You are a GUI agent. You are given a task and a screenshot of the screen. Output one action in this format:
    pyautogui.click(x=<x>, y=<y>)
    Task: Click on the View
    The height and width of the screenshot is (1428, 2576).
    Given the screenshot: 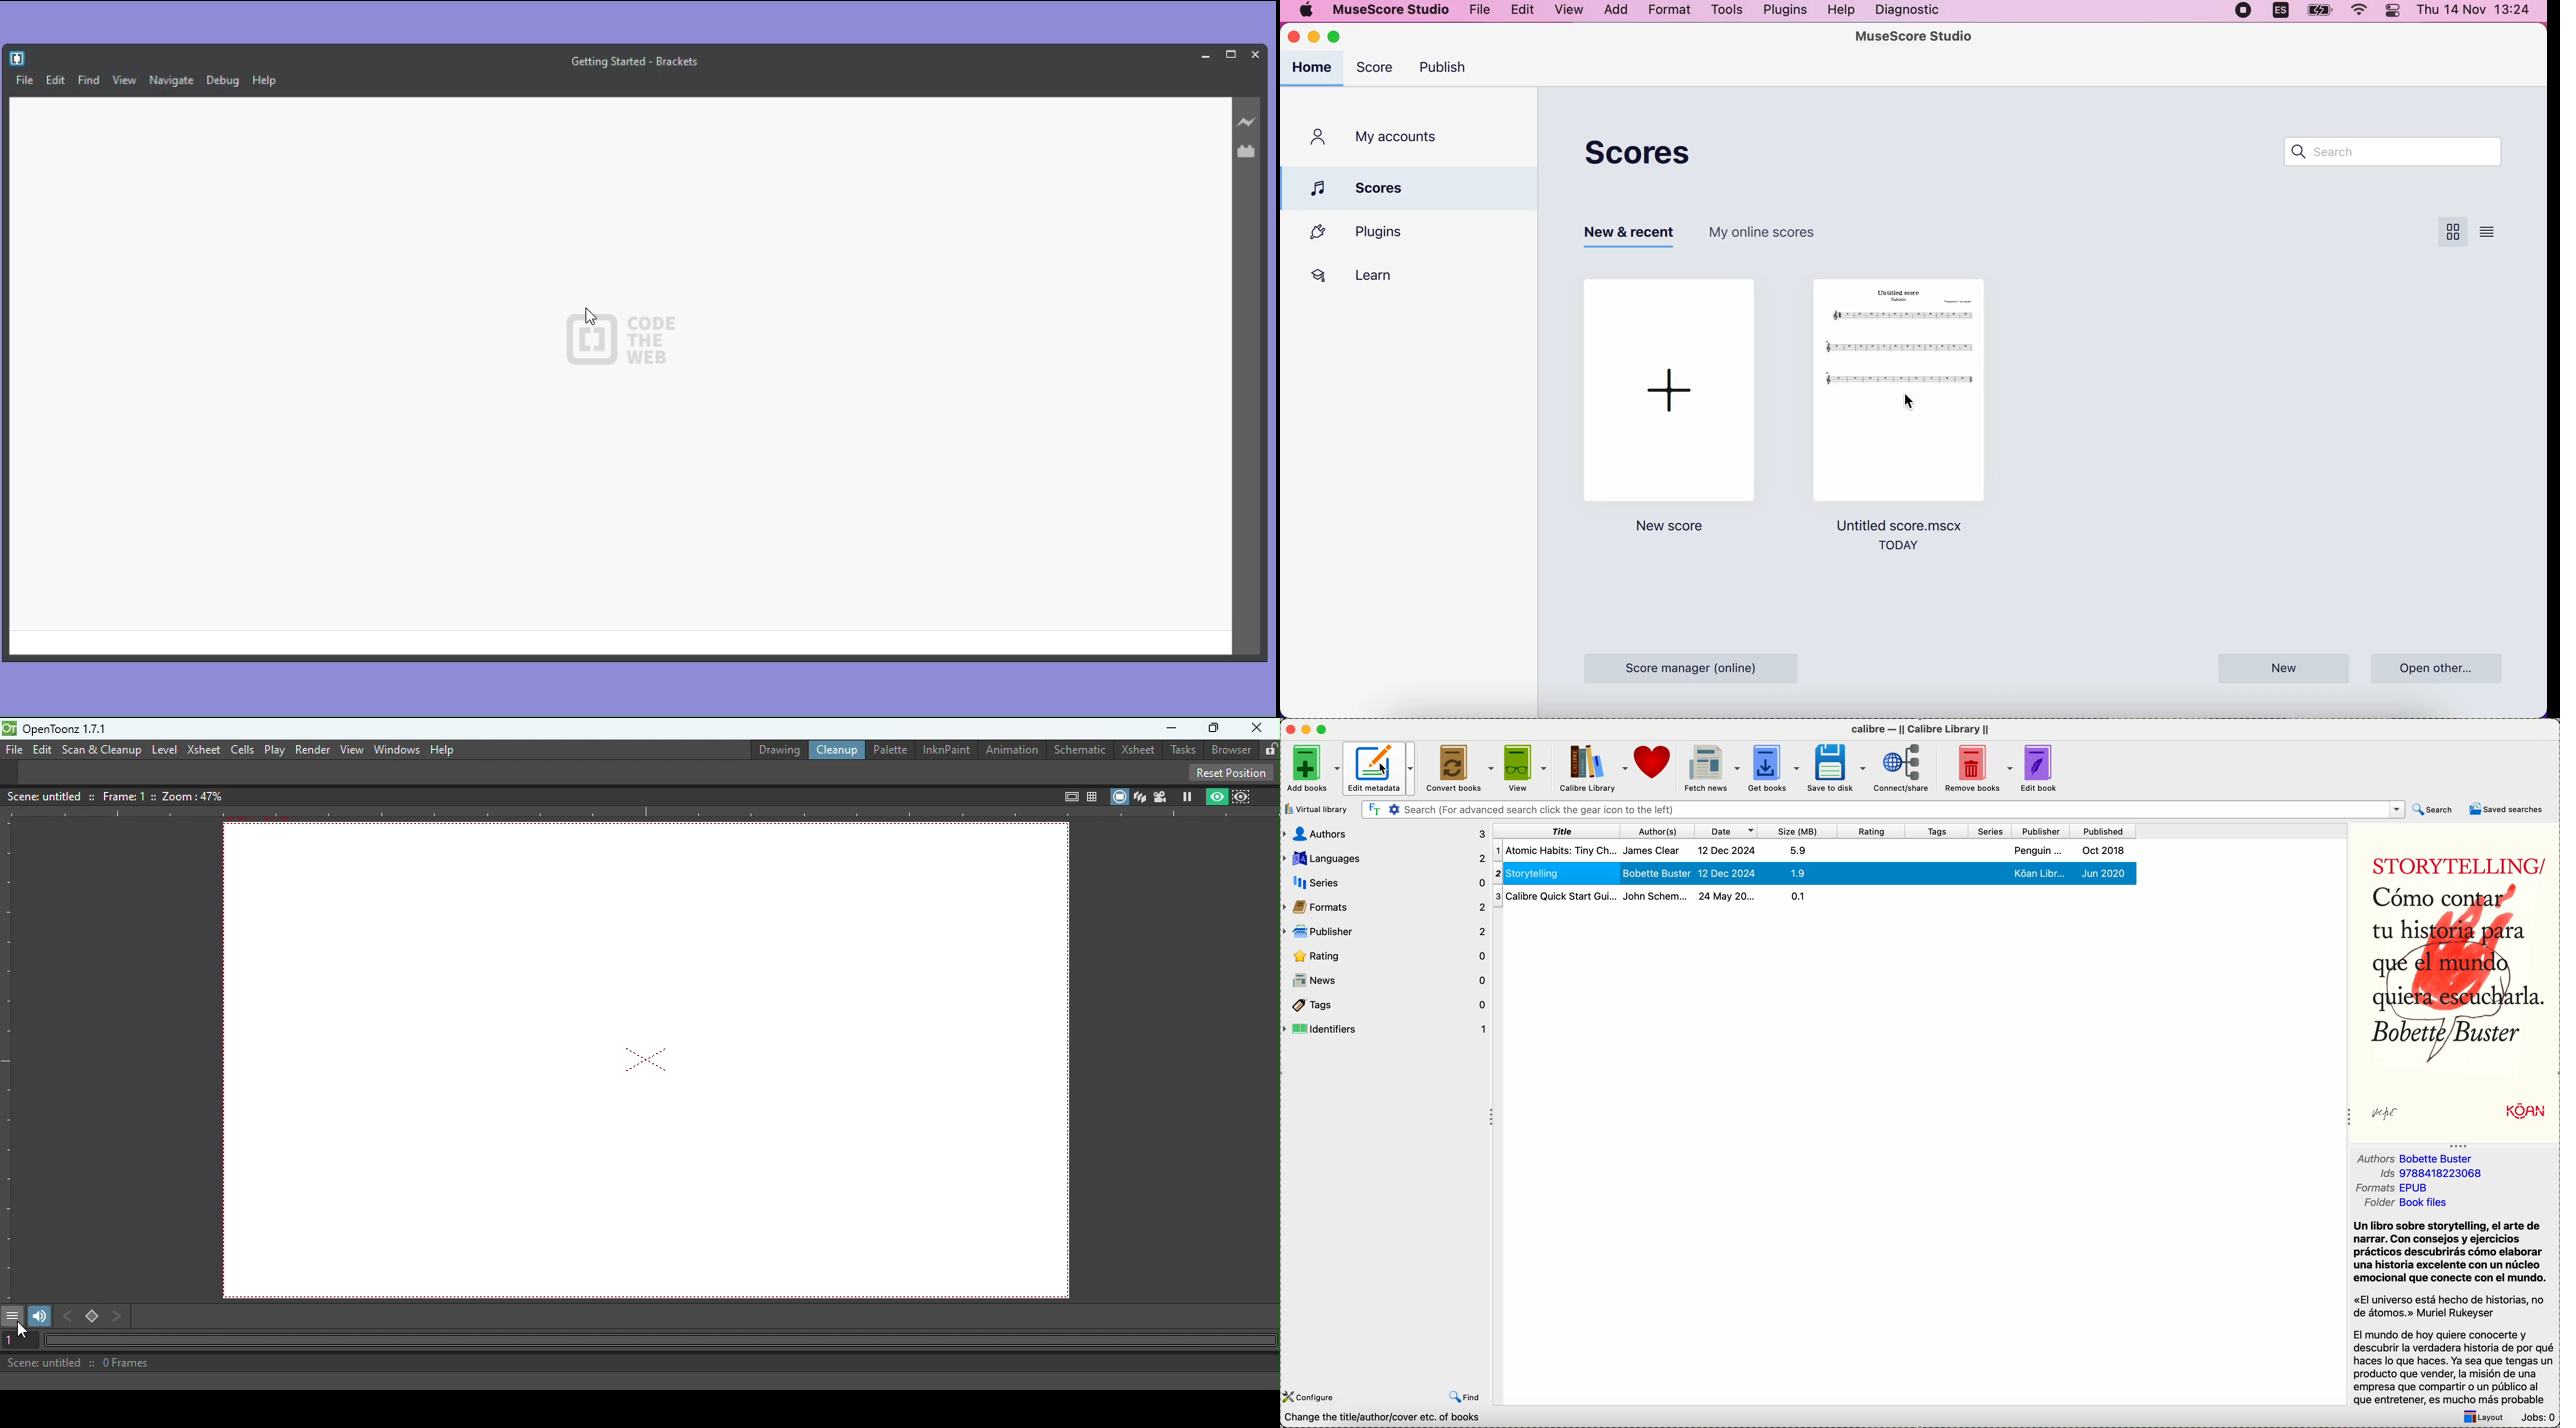 What is the action you would take?
    pyautogui.click(x=125, y=80)
    